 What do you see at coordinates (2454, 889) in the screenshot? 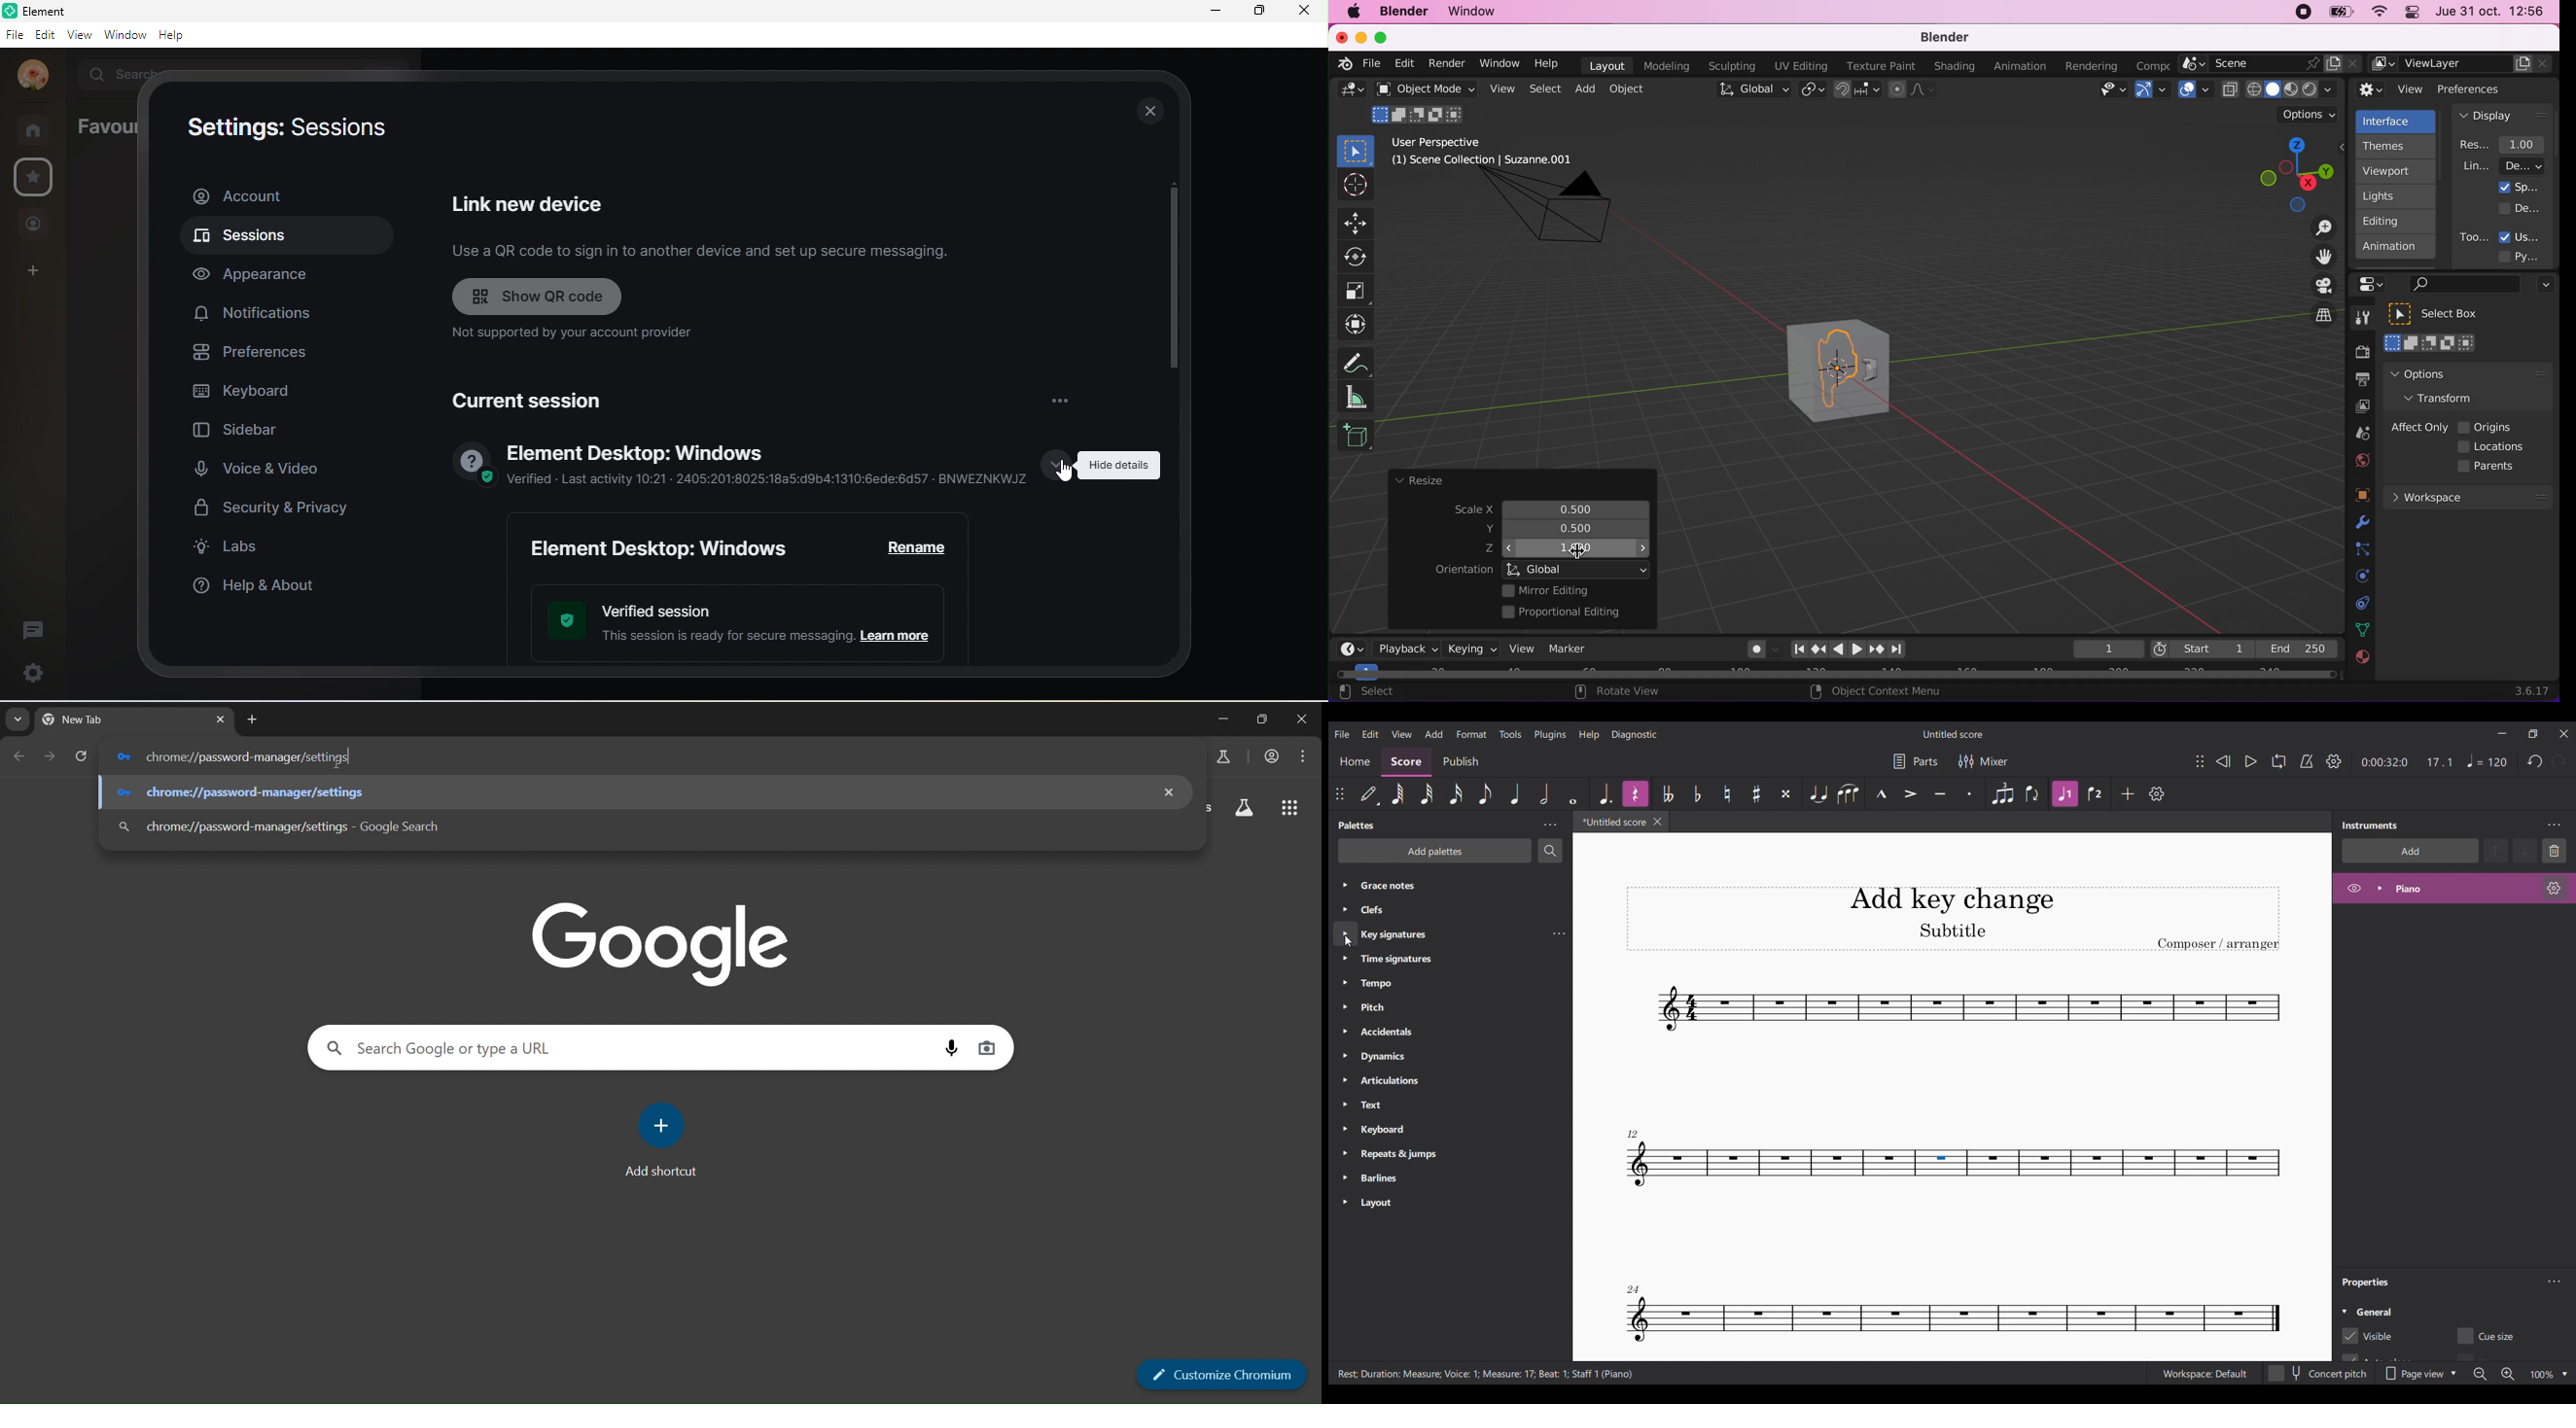
I see `Highlighted due to current selection` at bounding box center [2454, 889].